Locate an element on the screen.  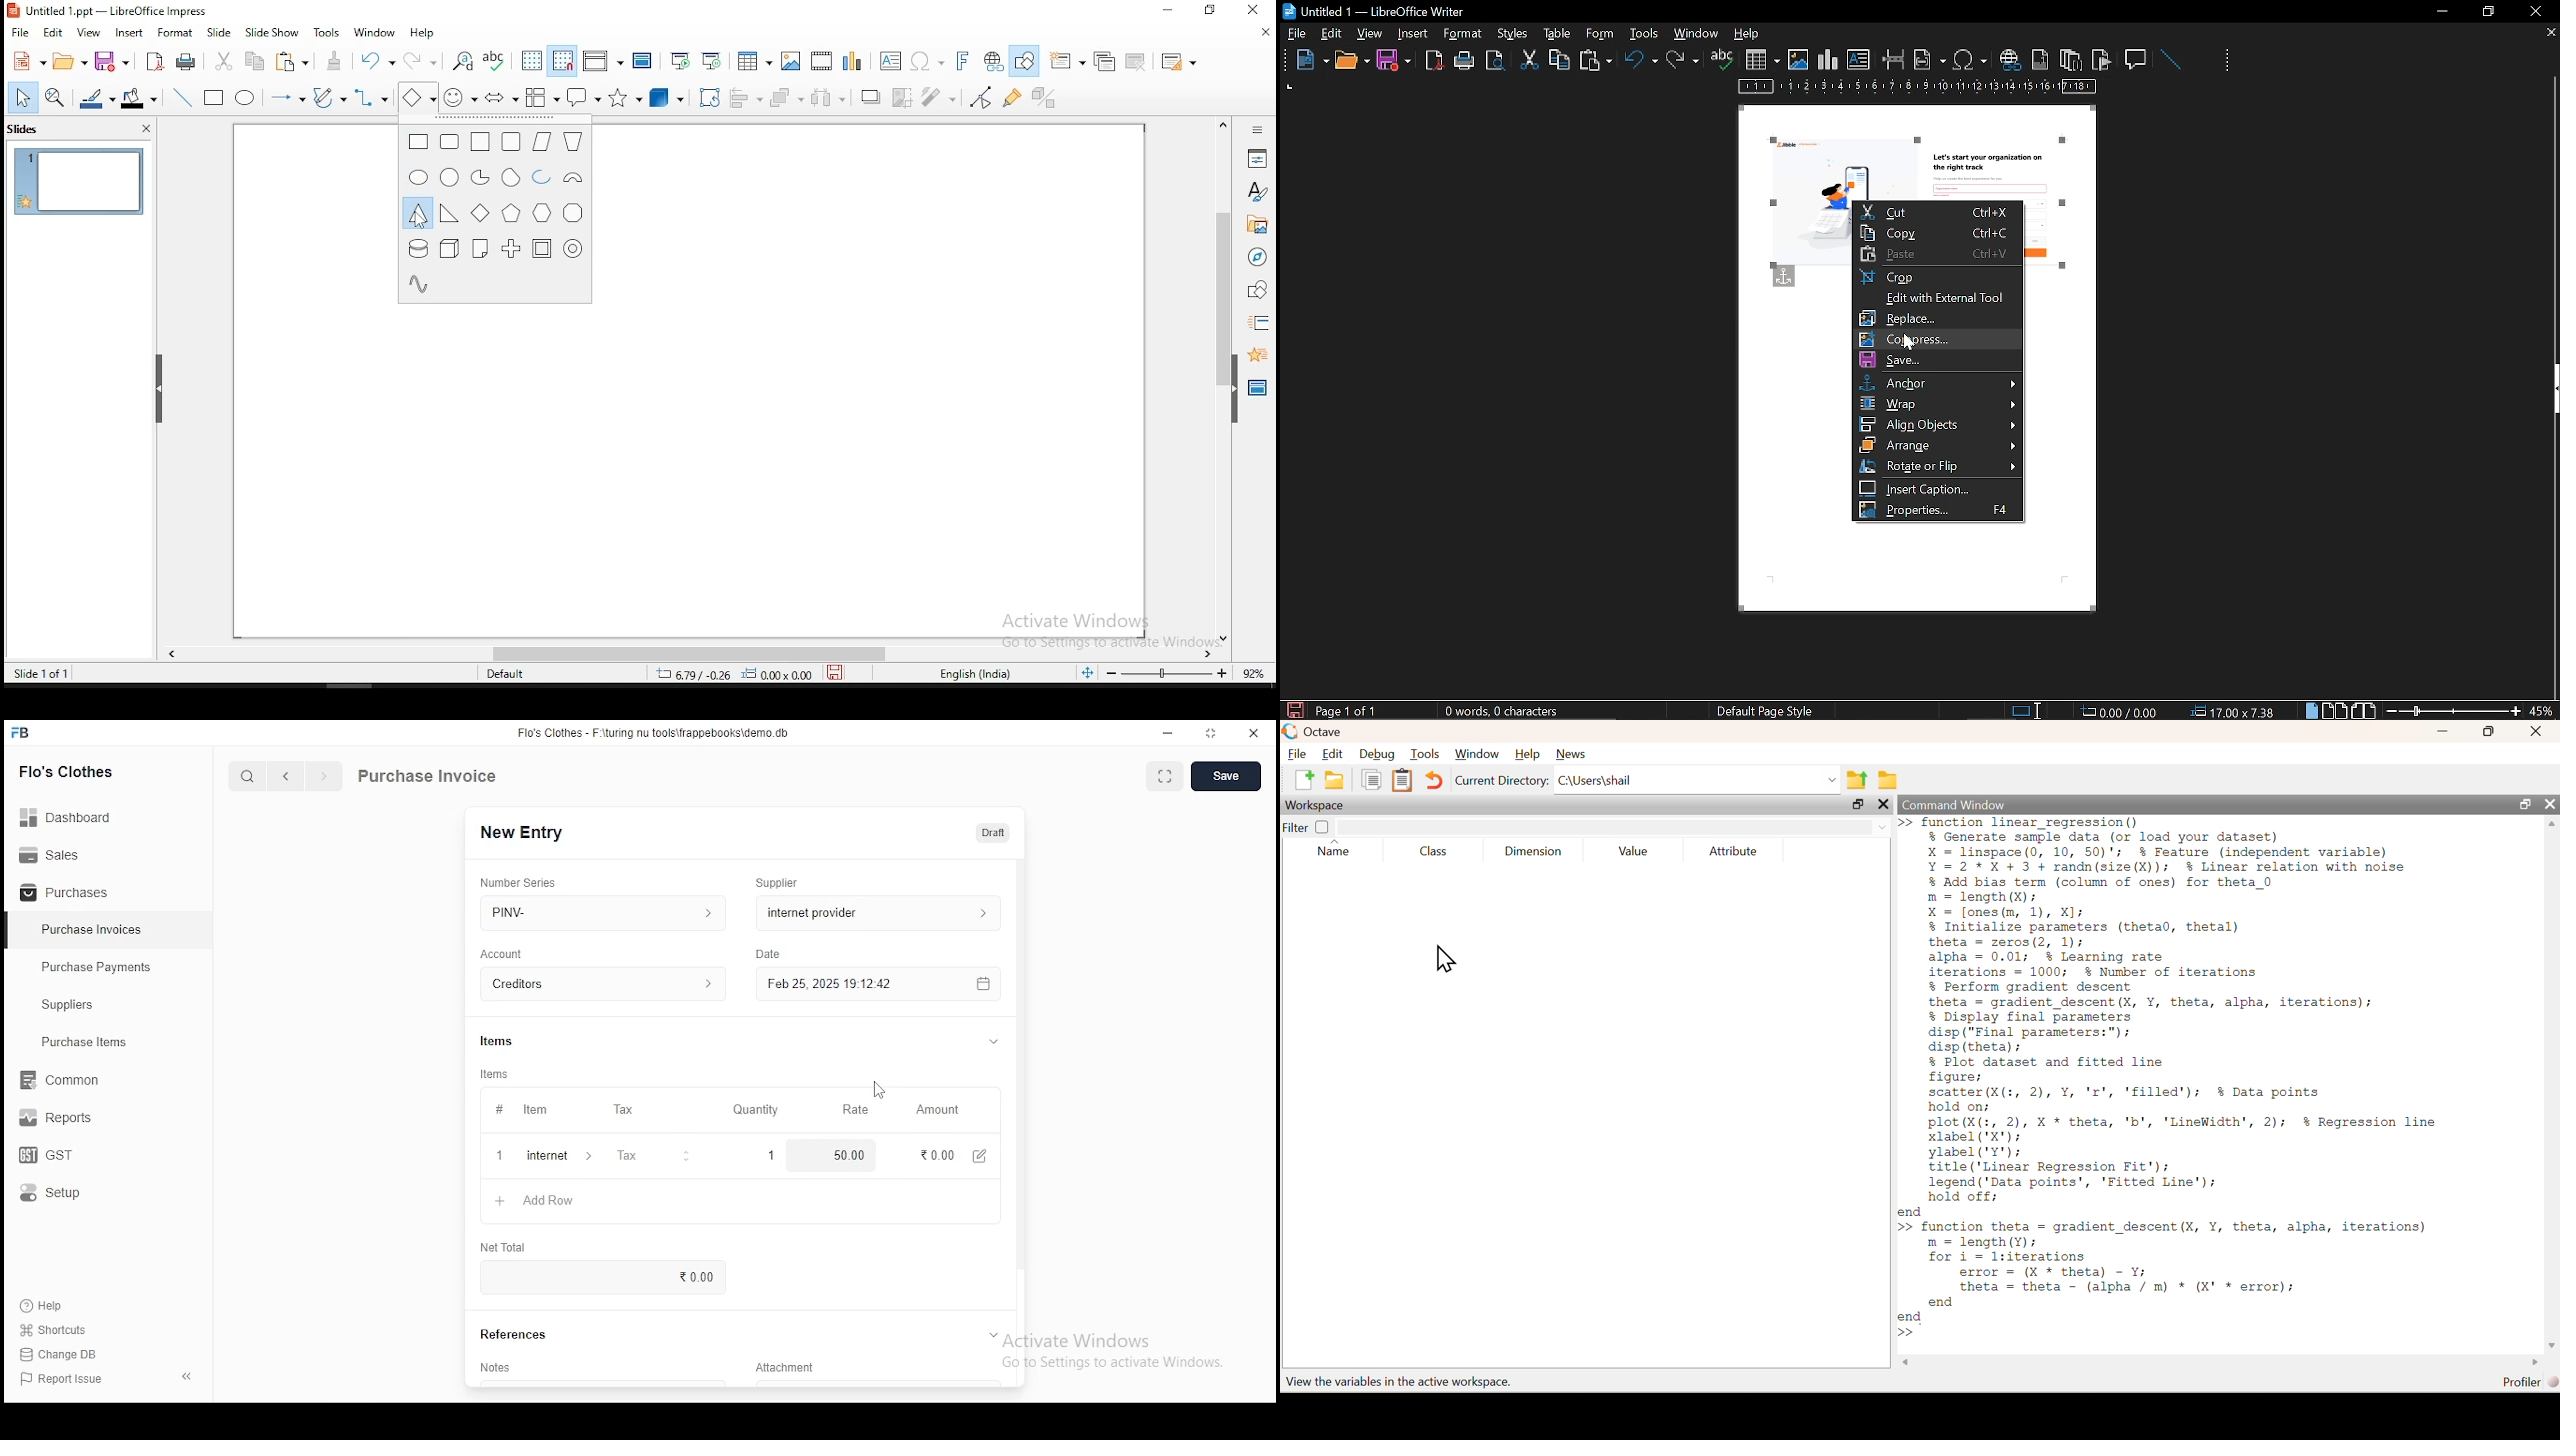
tools is located at coordinates (1466, 34).